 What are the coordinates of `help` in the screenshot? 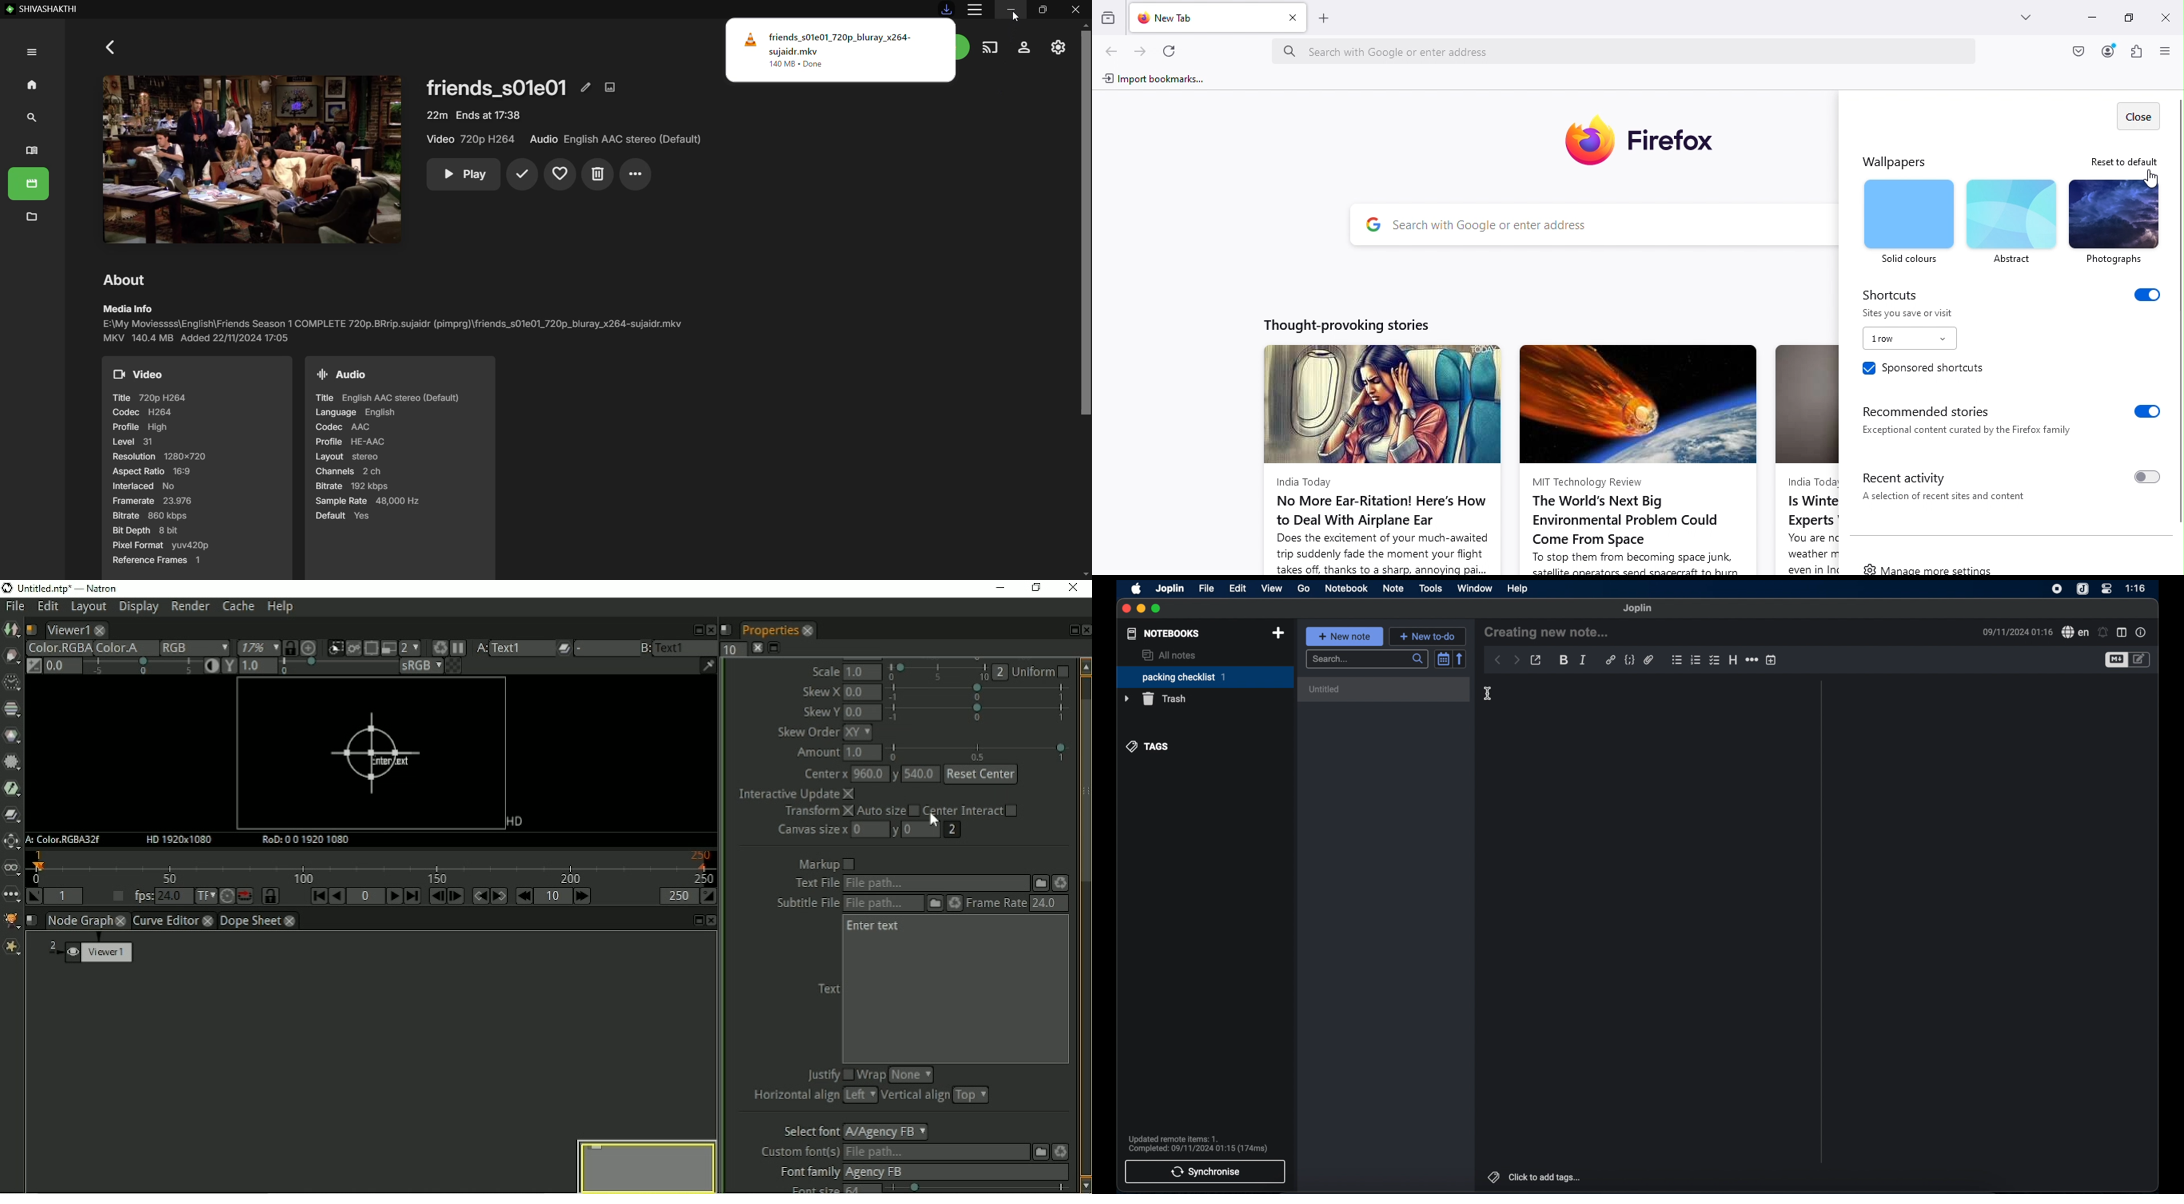 It's located at (1518, 588).